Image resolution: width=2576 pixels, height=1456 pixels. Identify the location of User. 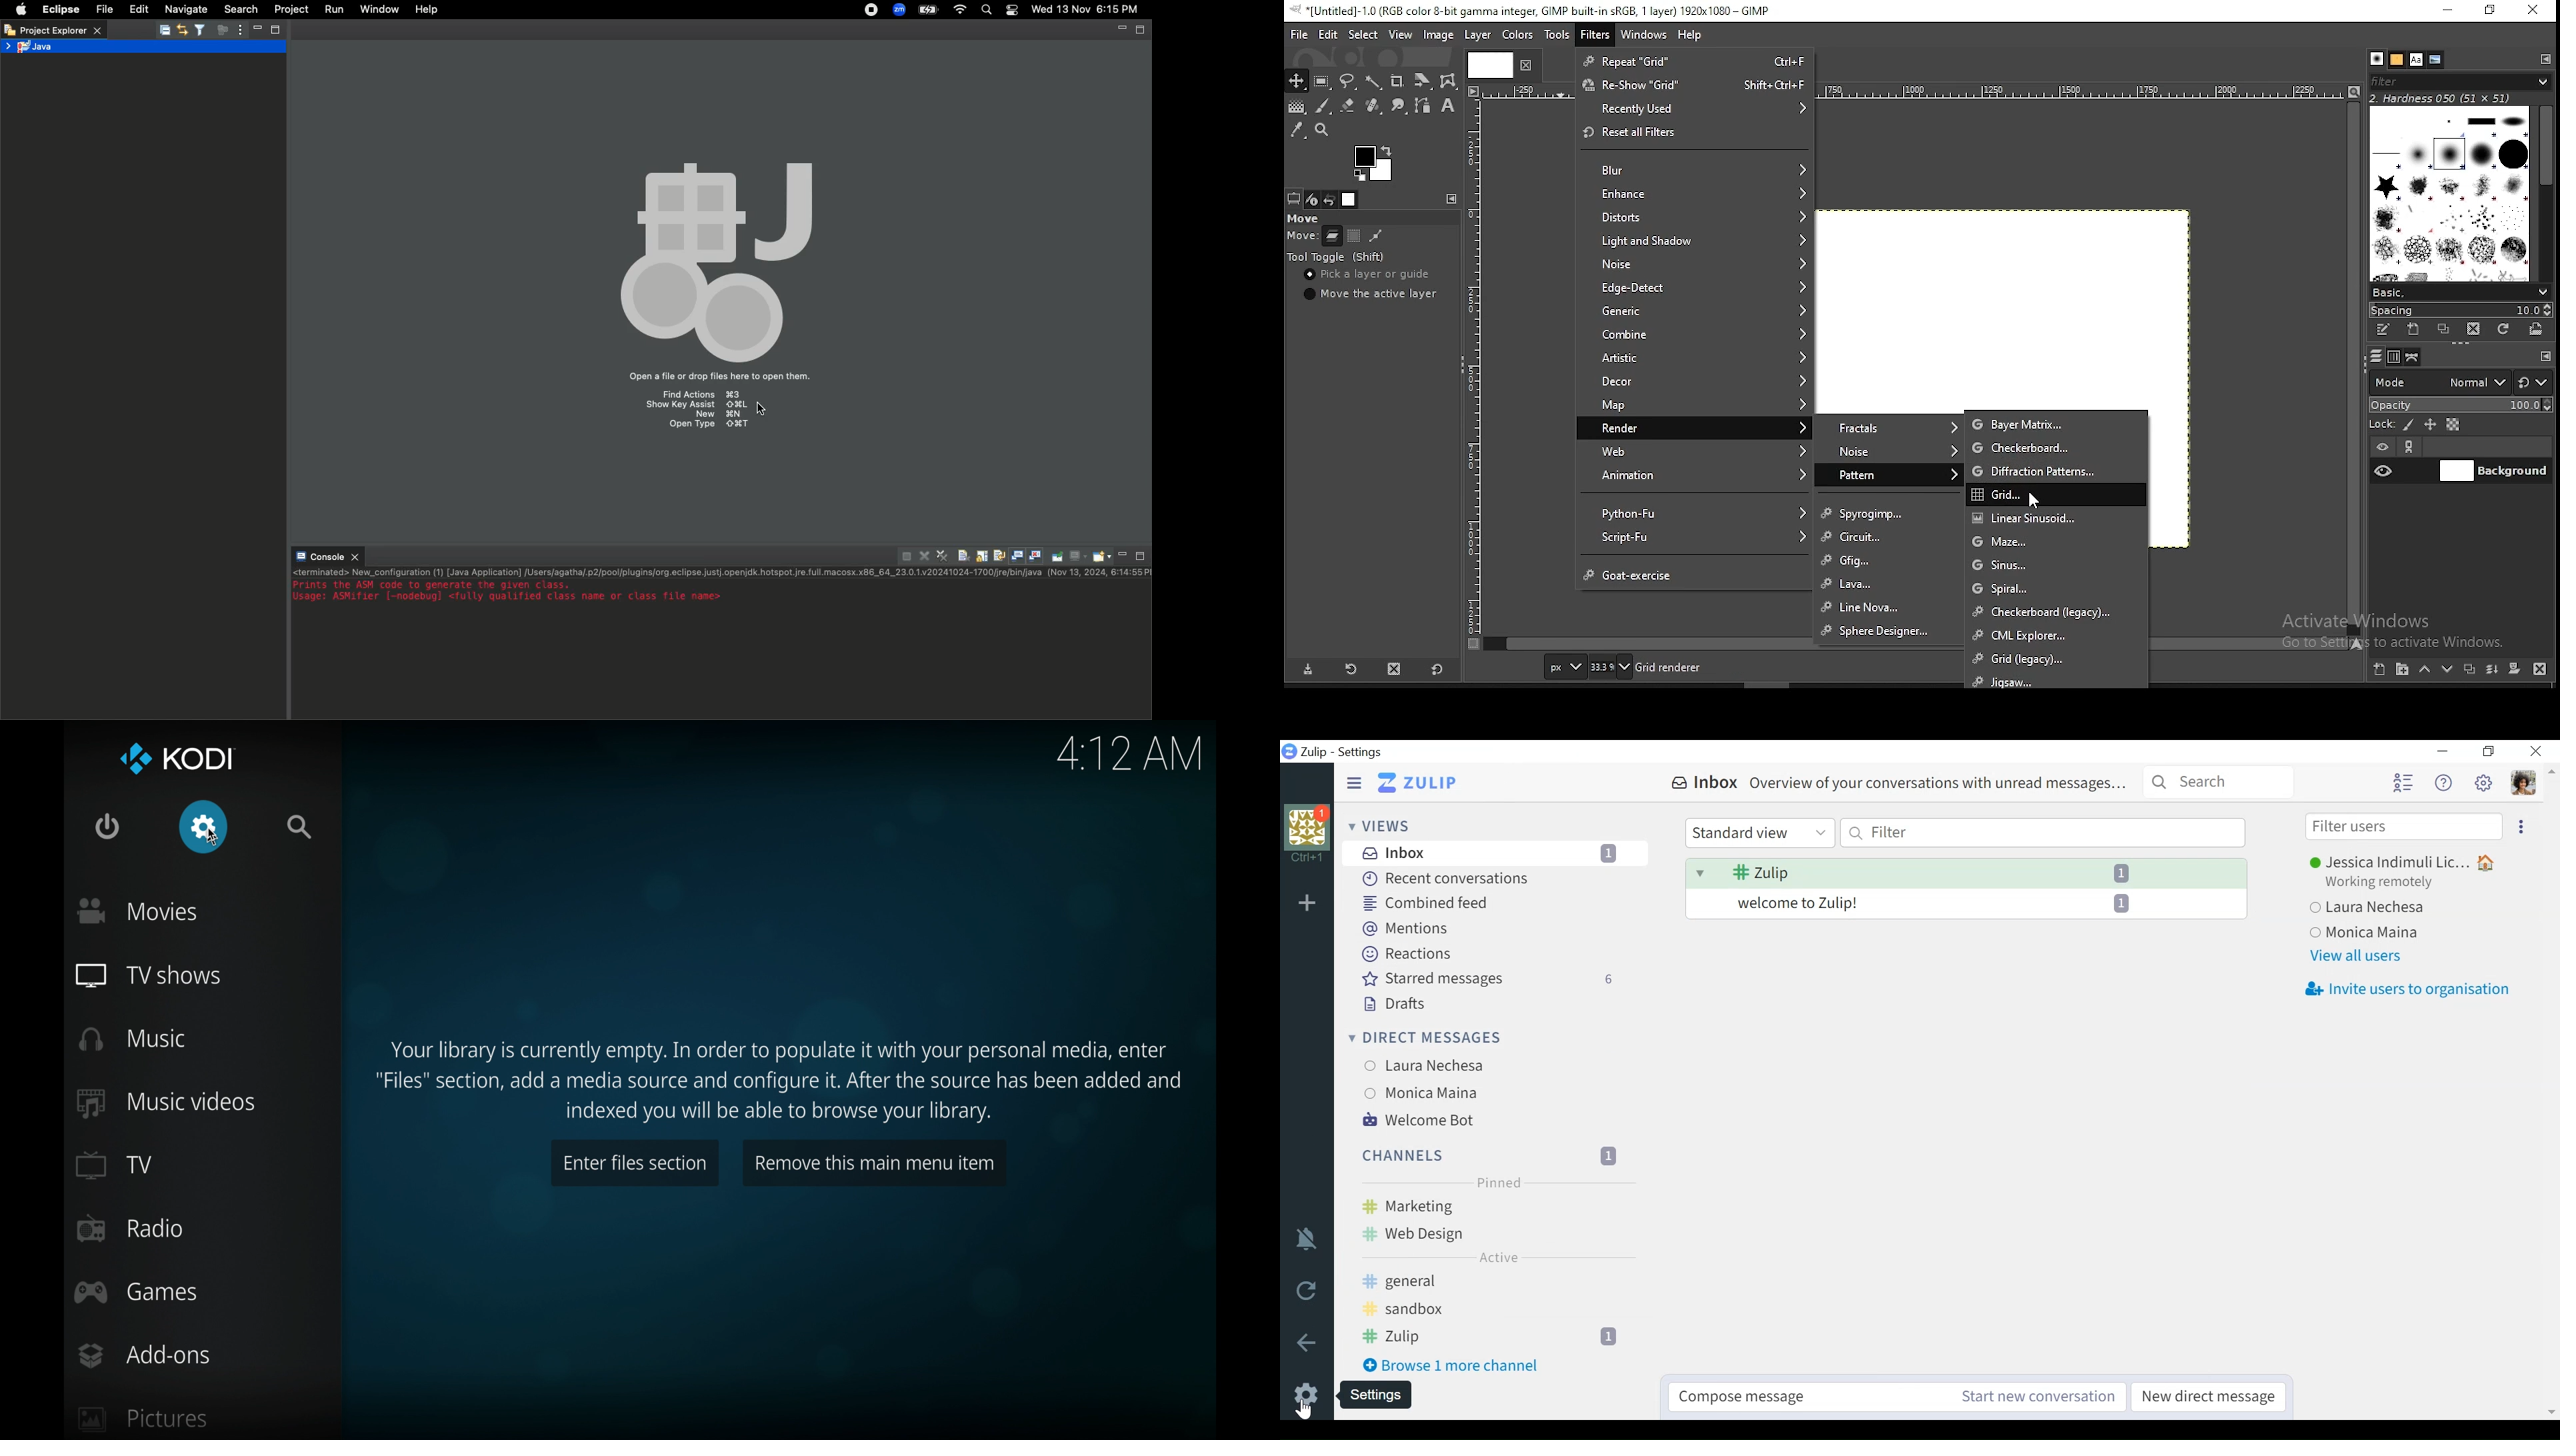
(1502, 1066).